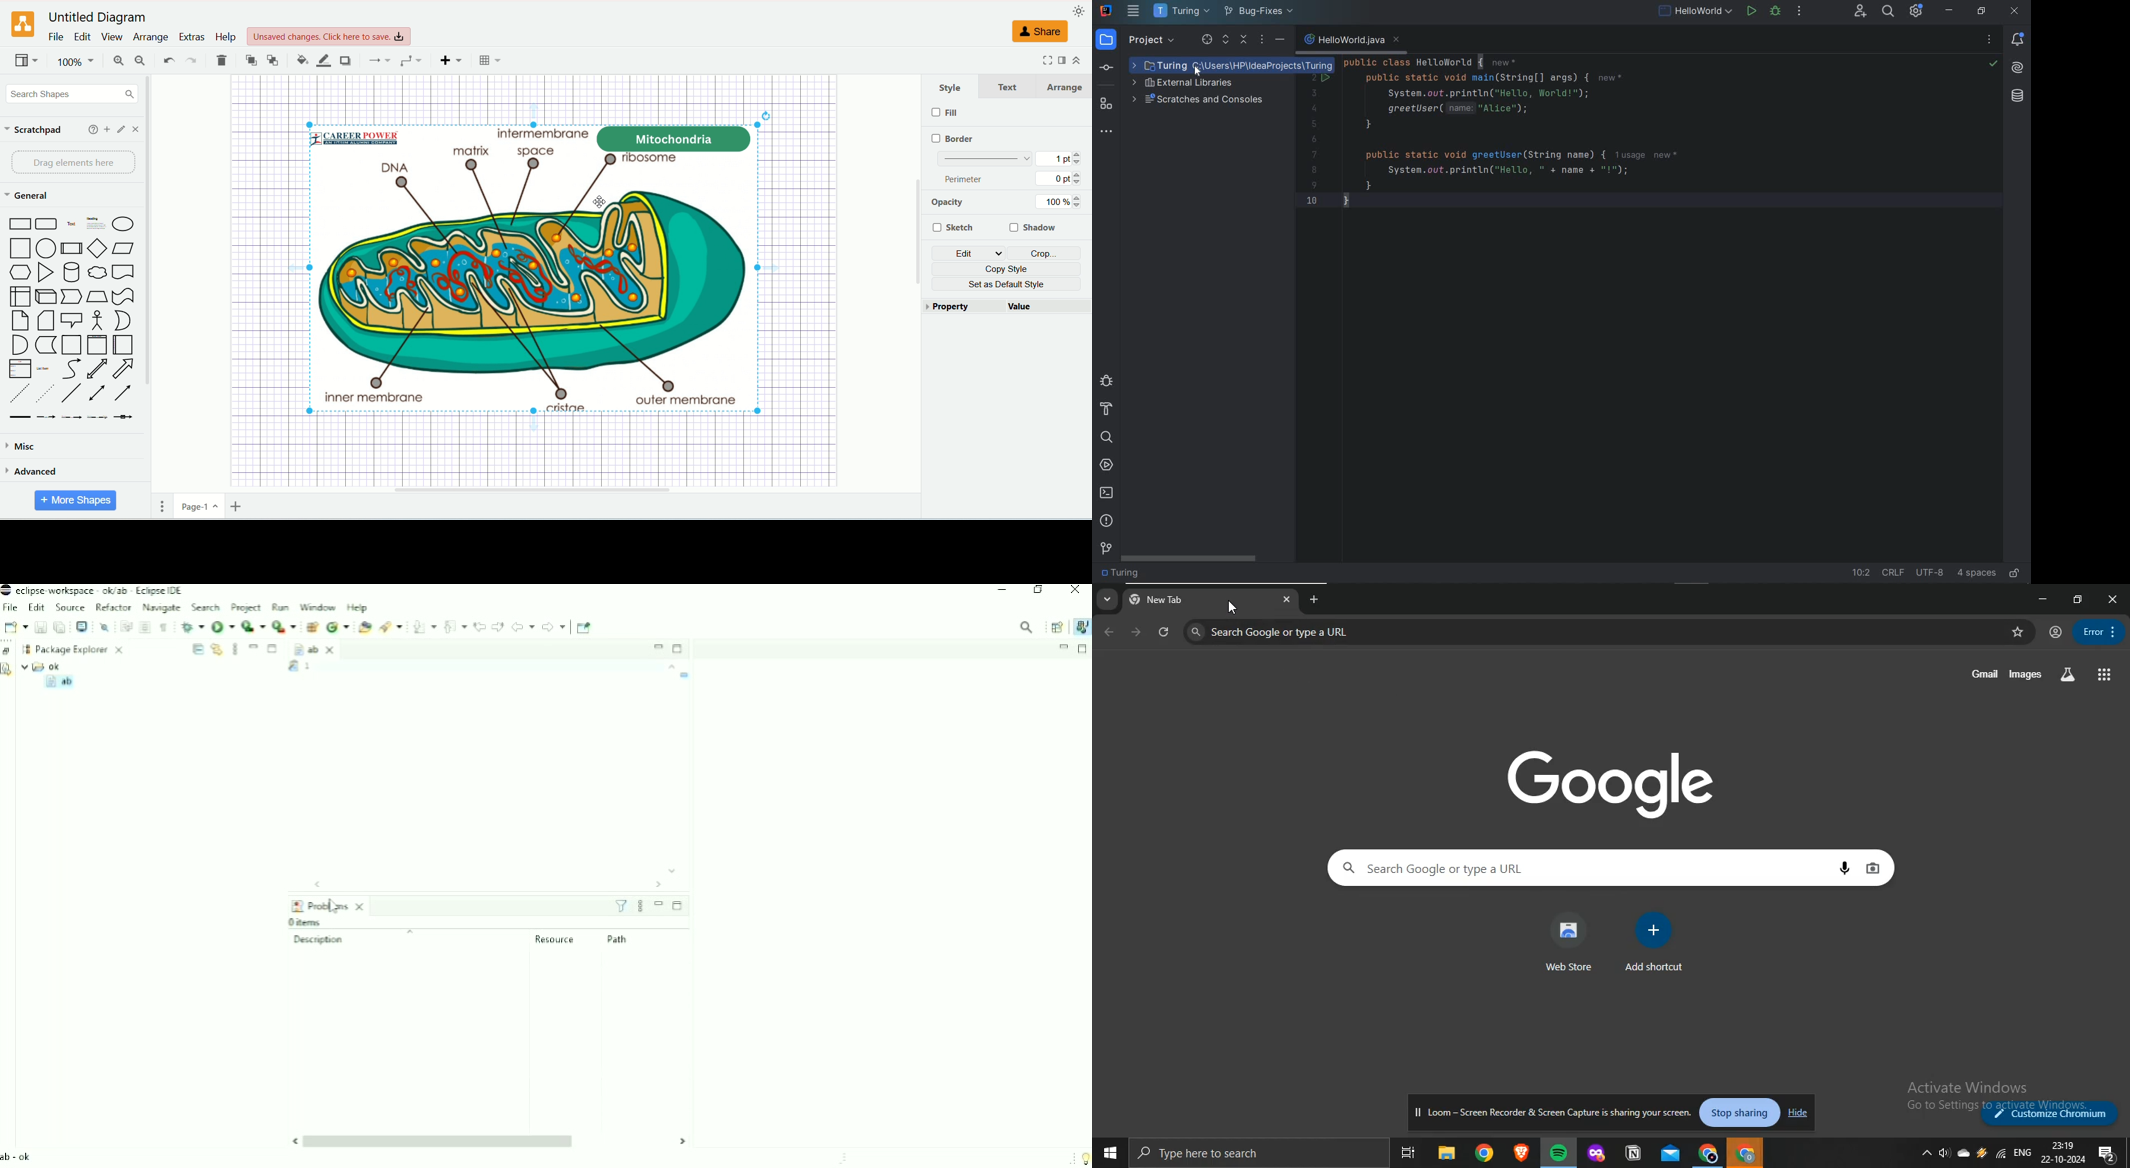  I want to click on Hexagon, so click(21, 274).